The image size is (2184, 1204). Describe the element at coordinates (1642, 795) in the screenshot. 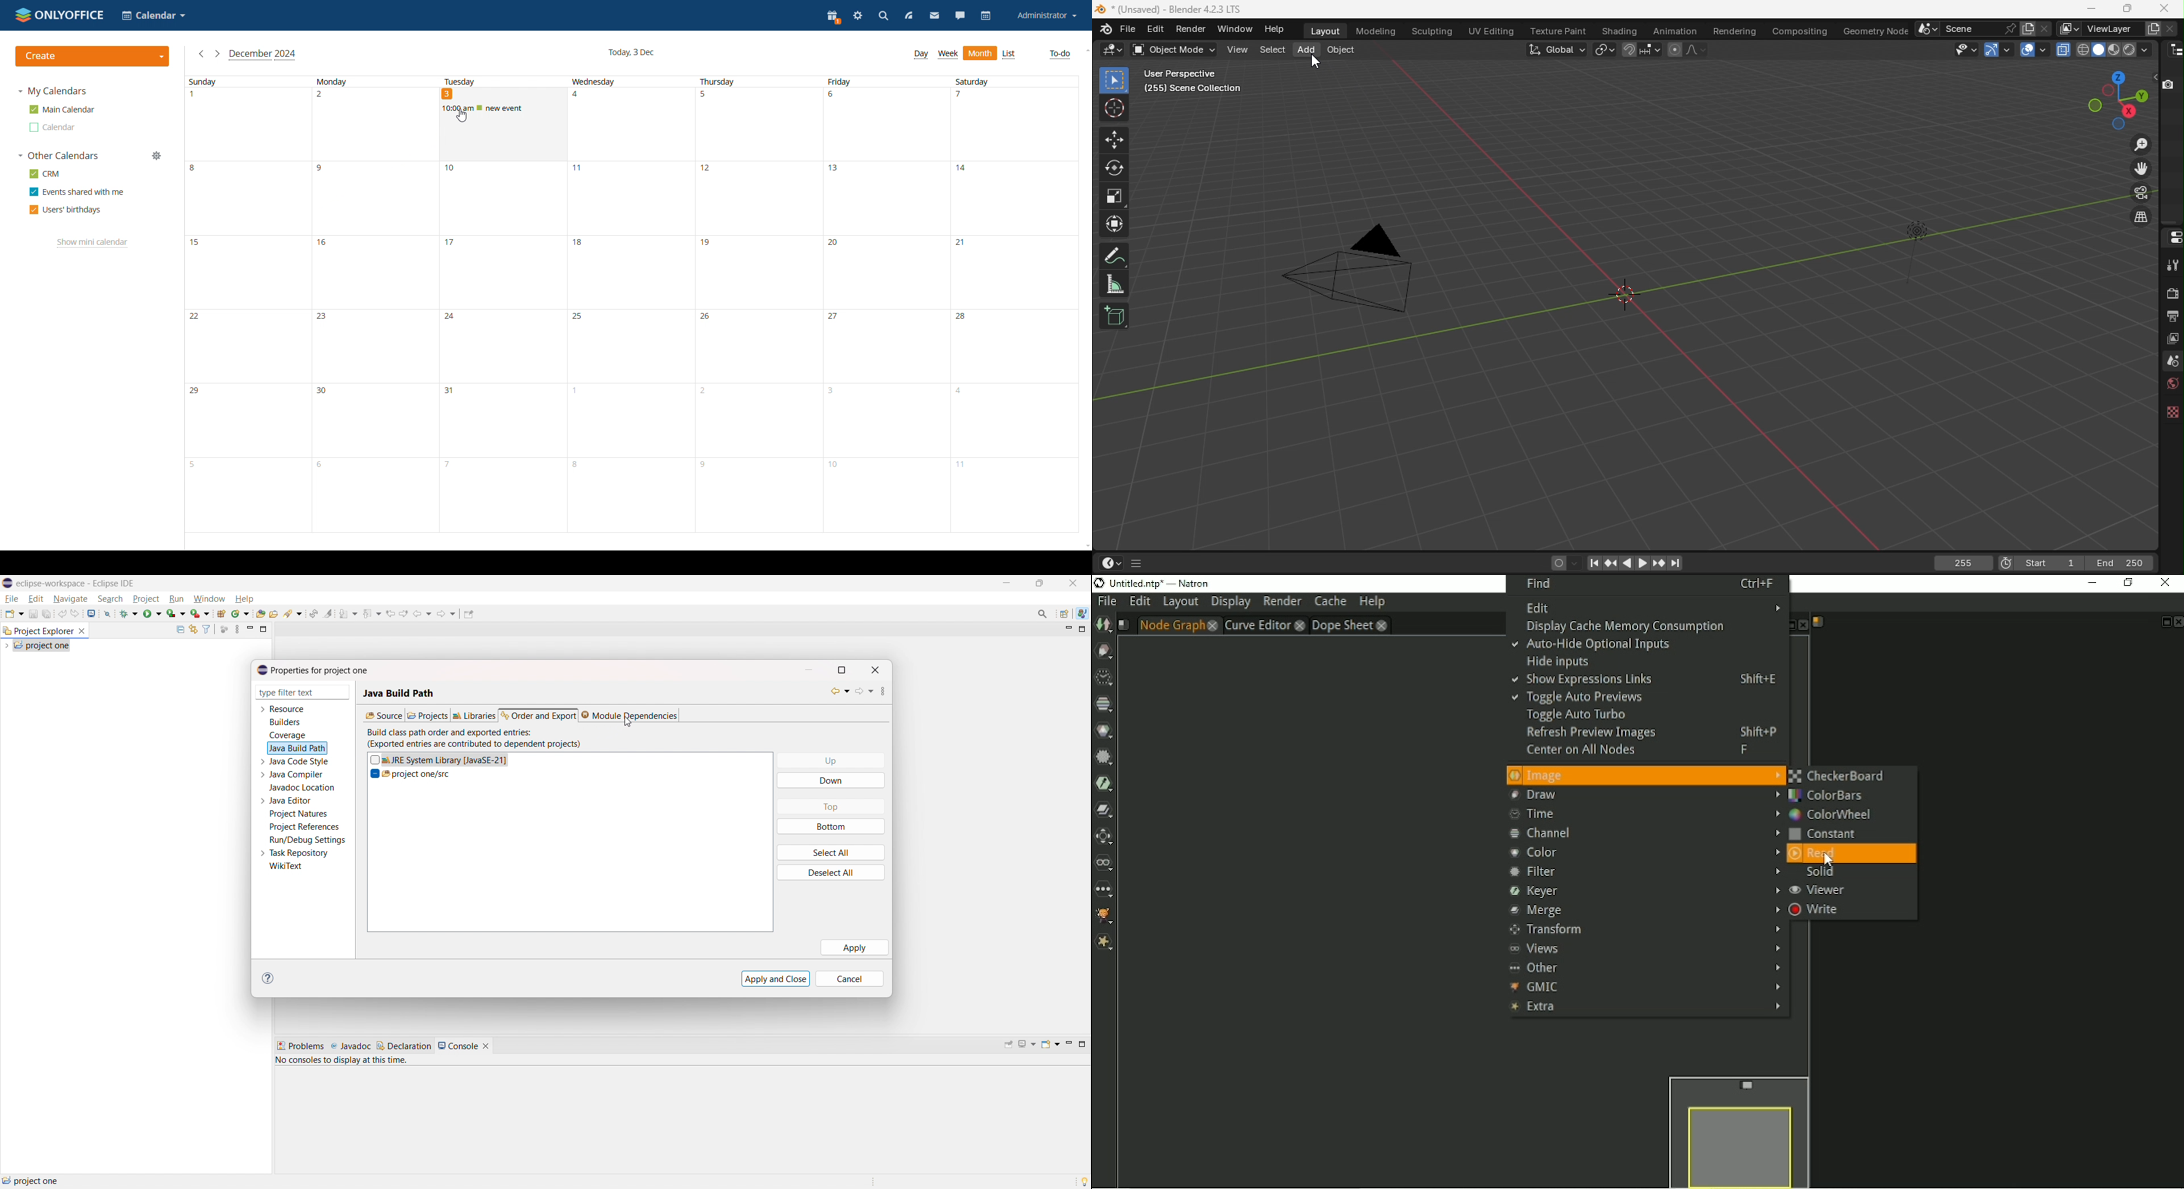

I see `Draw` at that location.